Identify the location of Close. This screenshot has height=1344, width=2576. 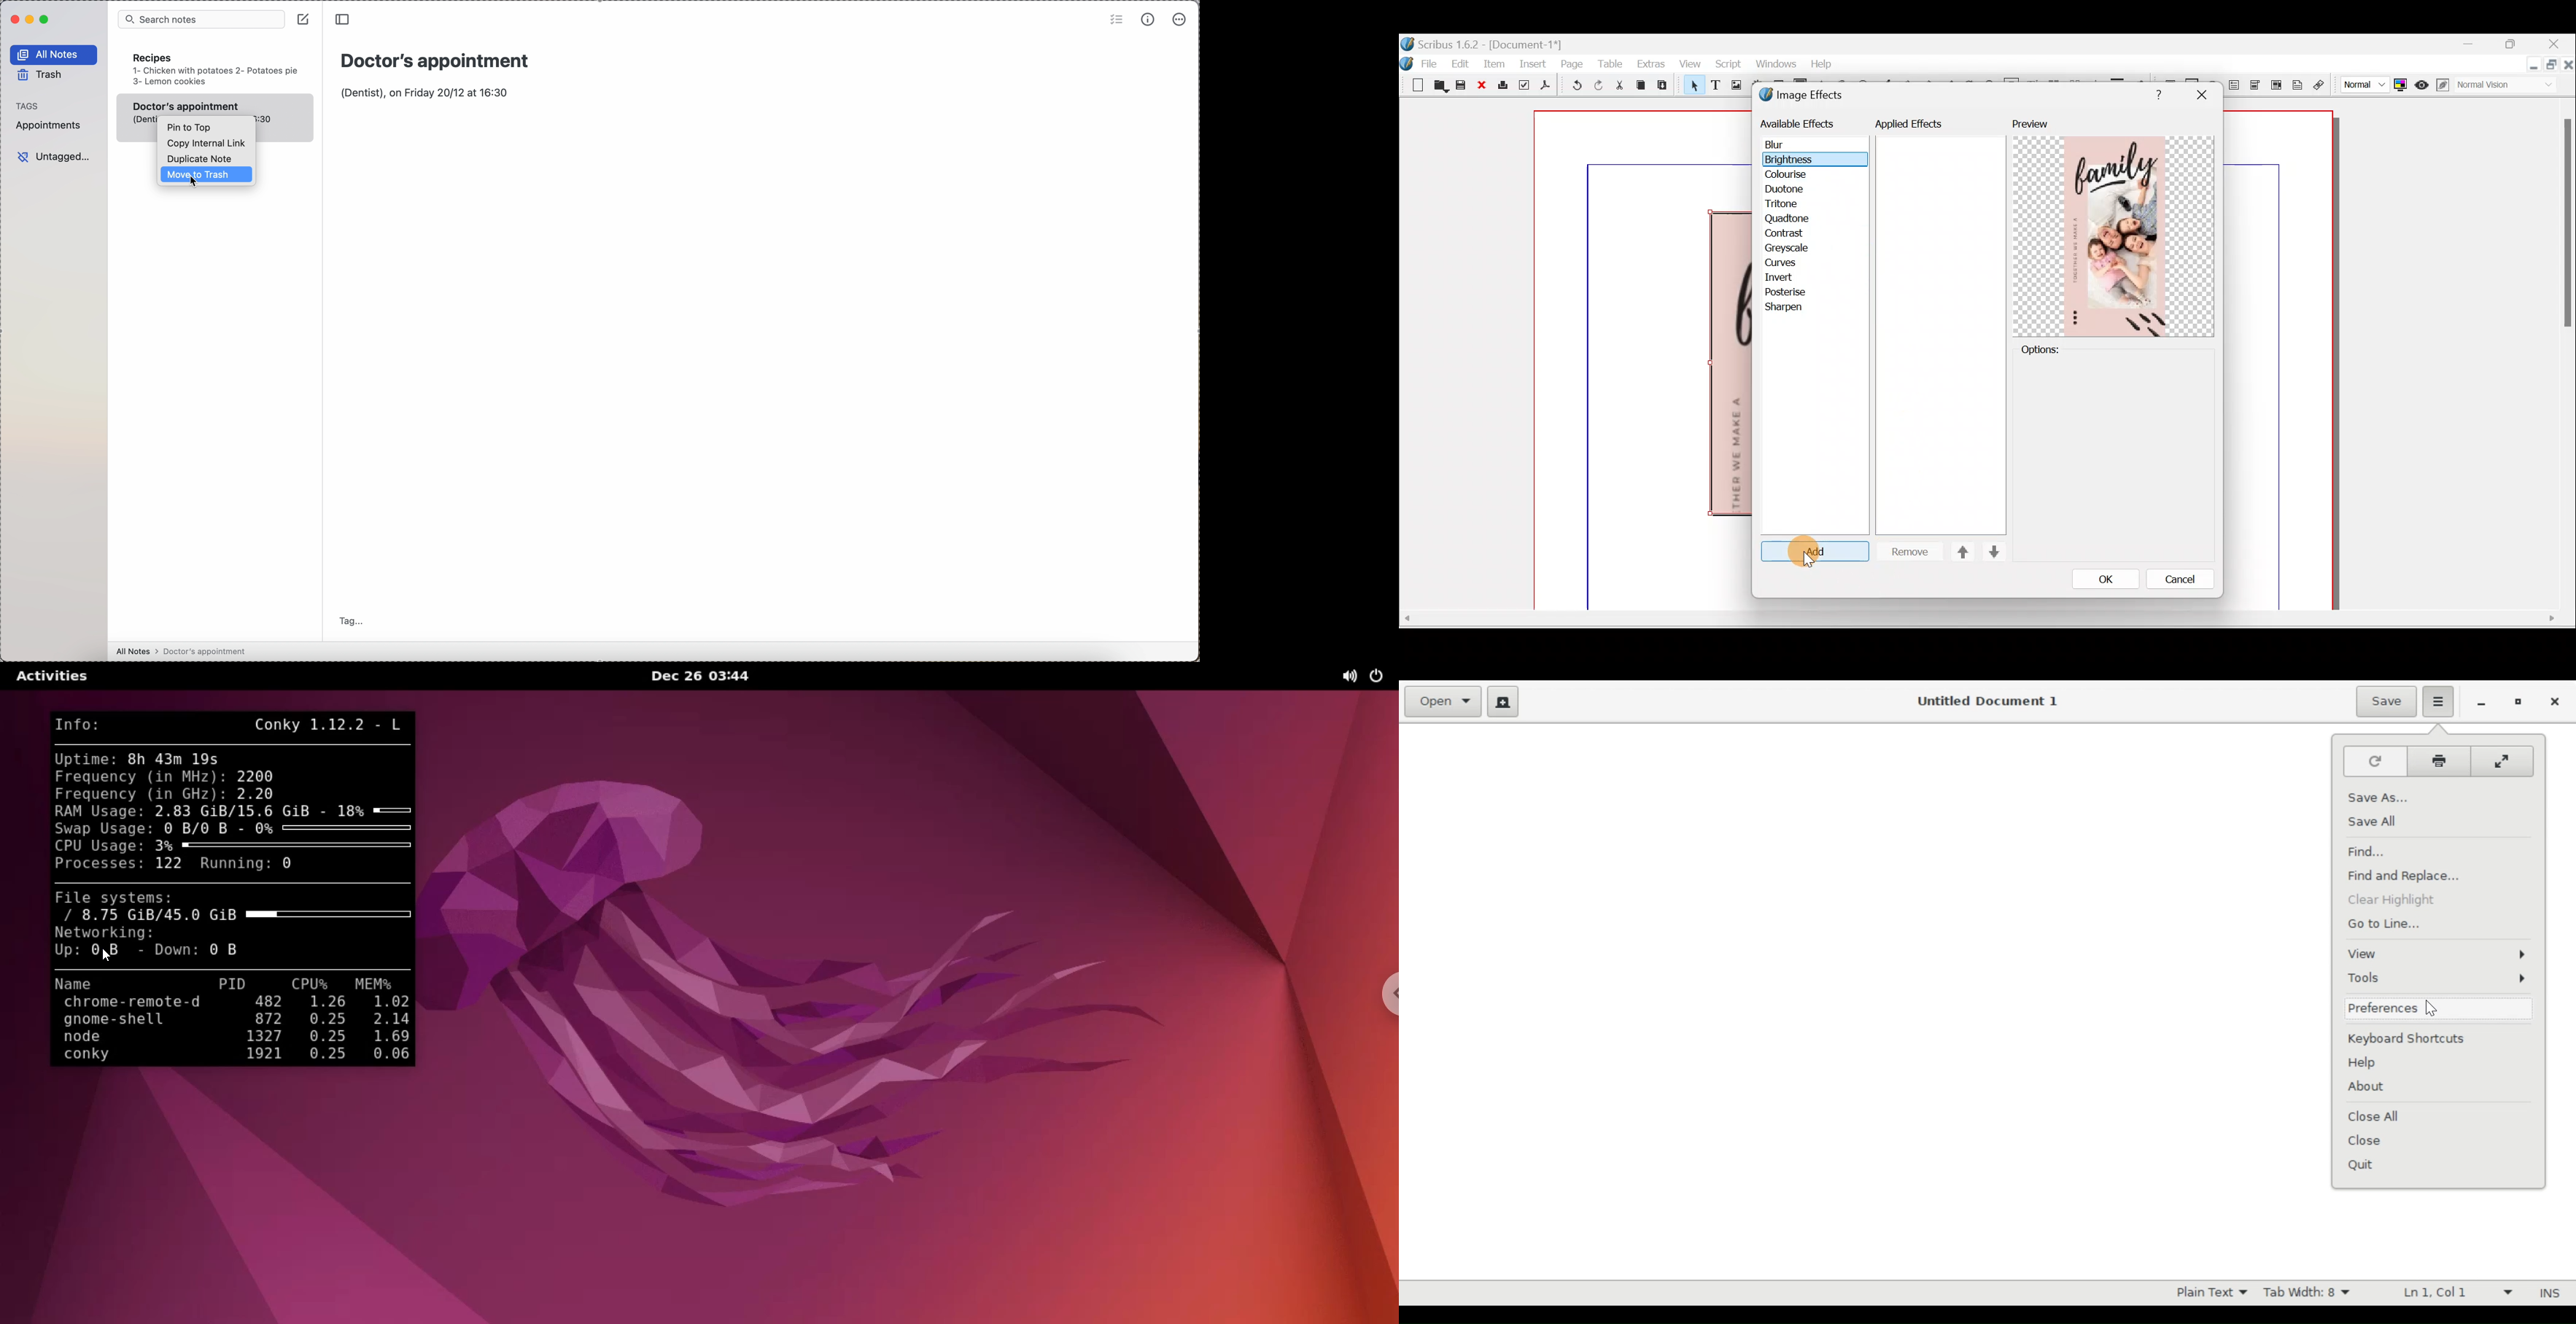
(2555, 45).